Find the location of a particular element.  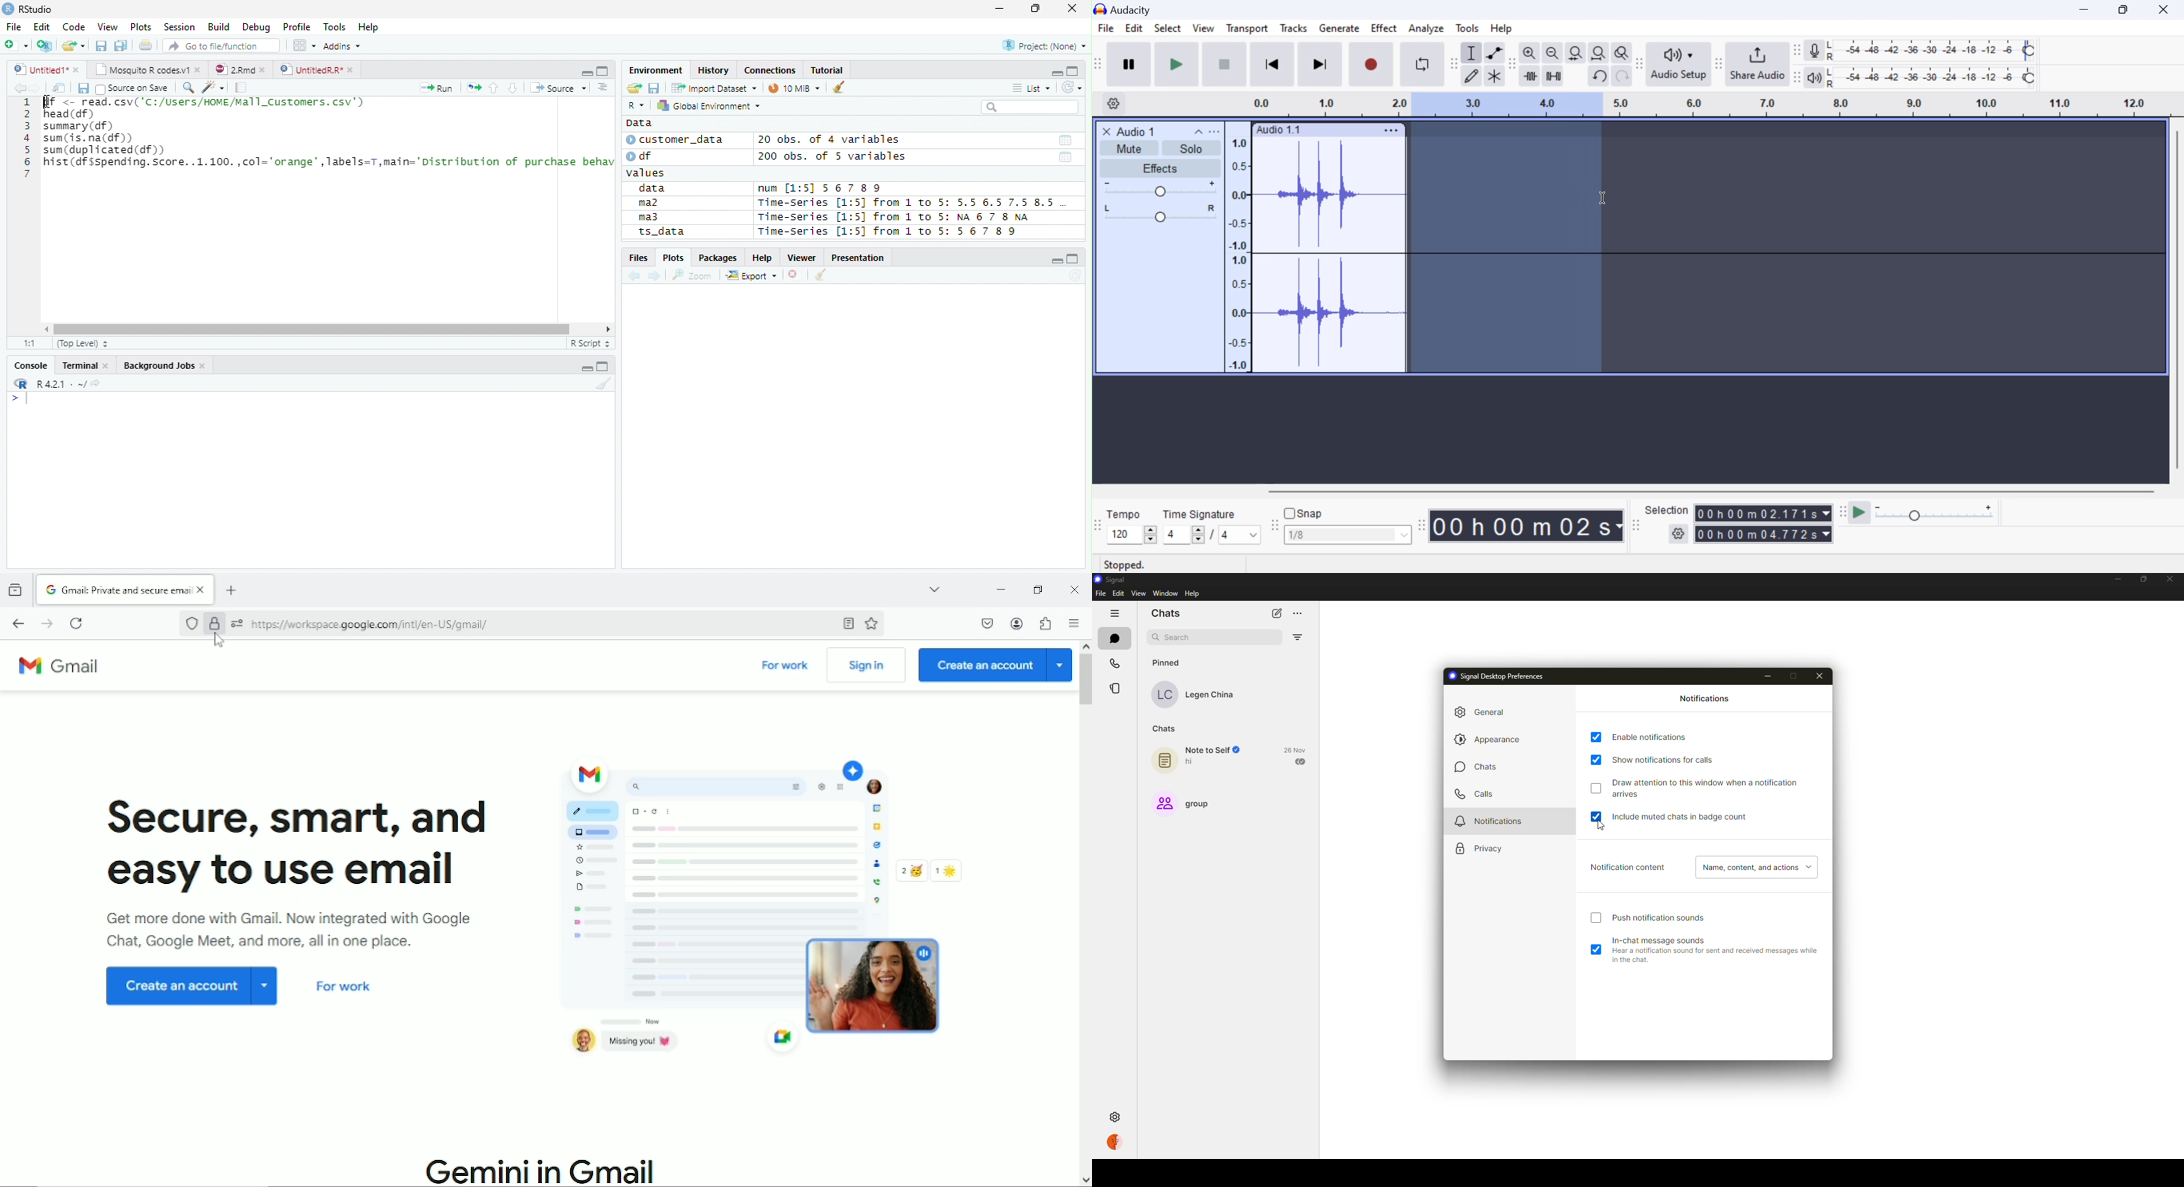

Help is located at coordinates (1504, 28).